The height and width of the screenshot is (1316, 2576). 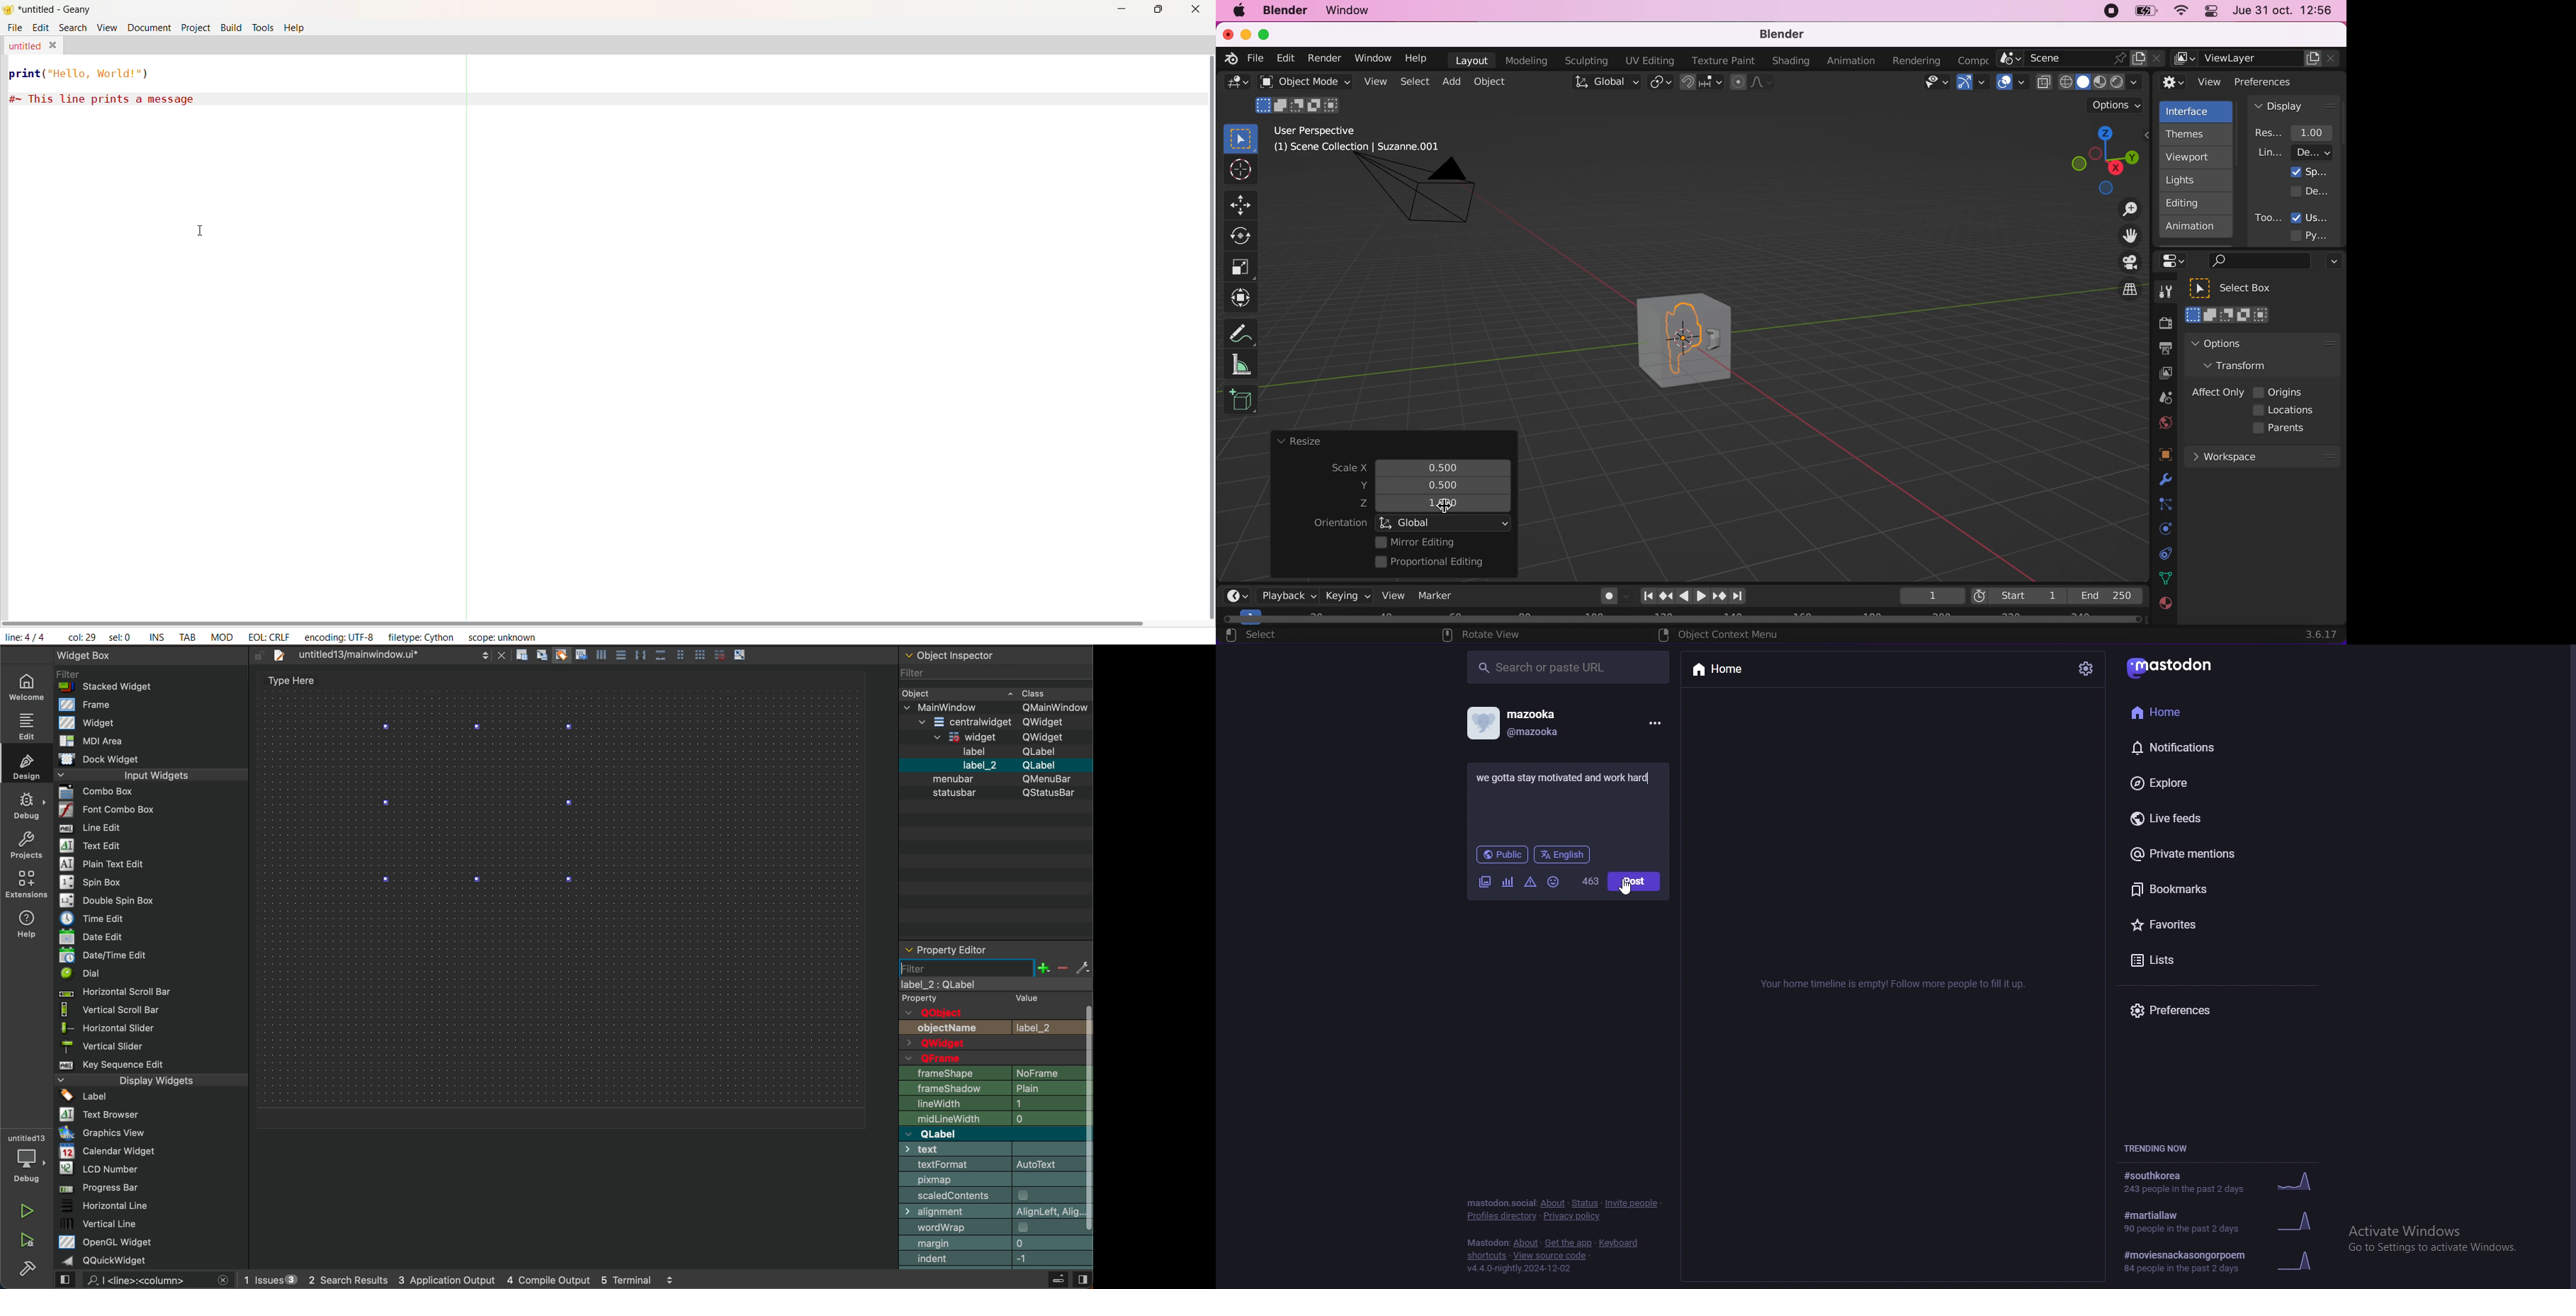 What do you see at coordinates (2231, 1259) in the screenshot?
I see `#moviesnackasongorpoem` at bounding box center [2231, 1259].